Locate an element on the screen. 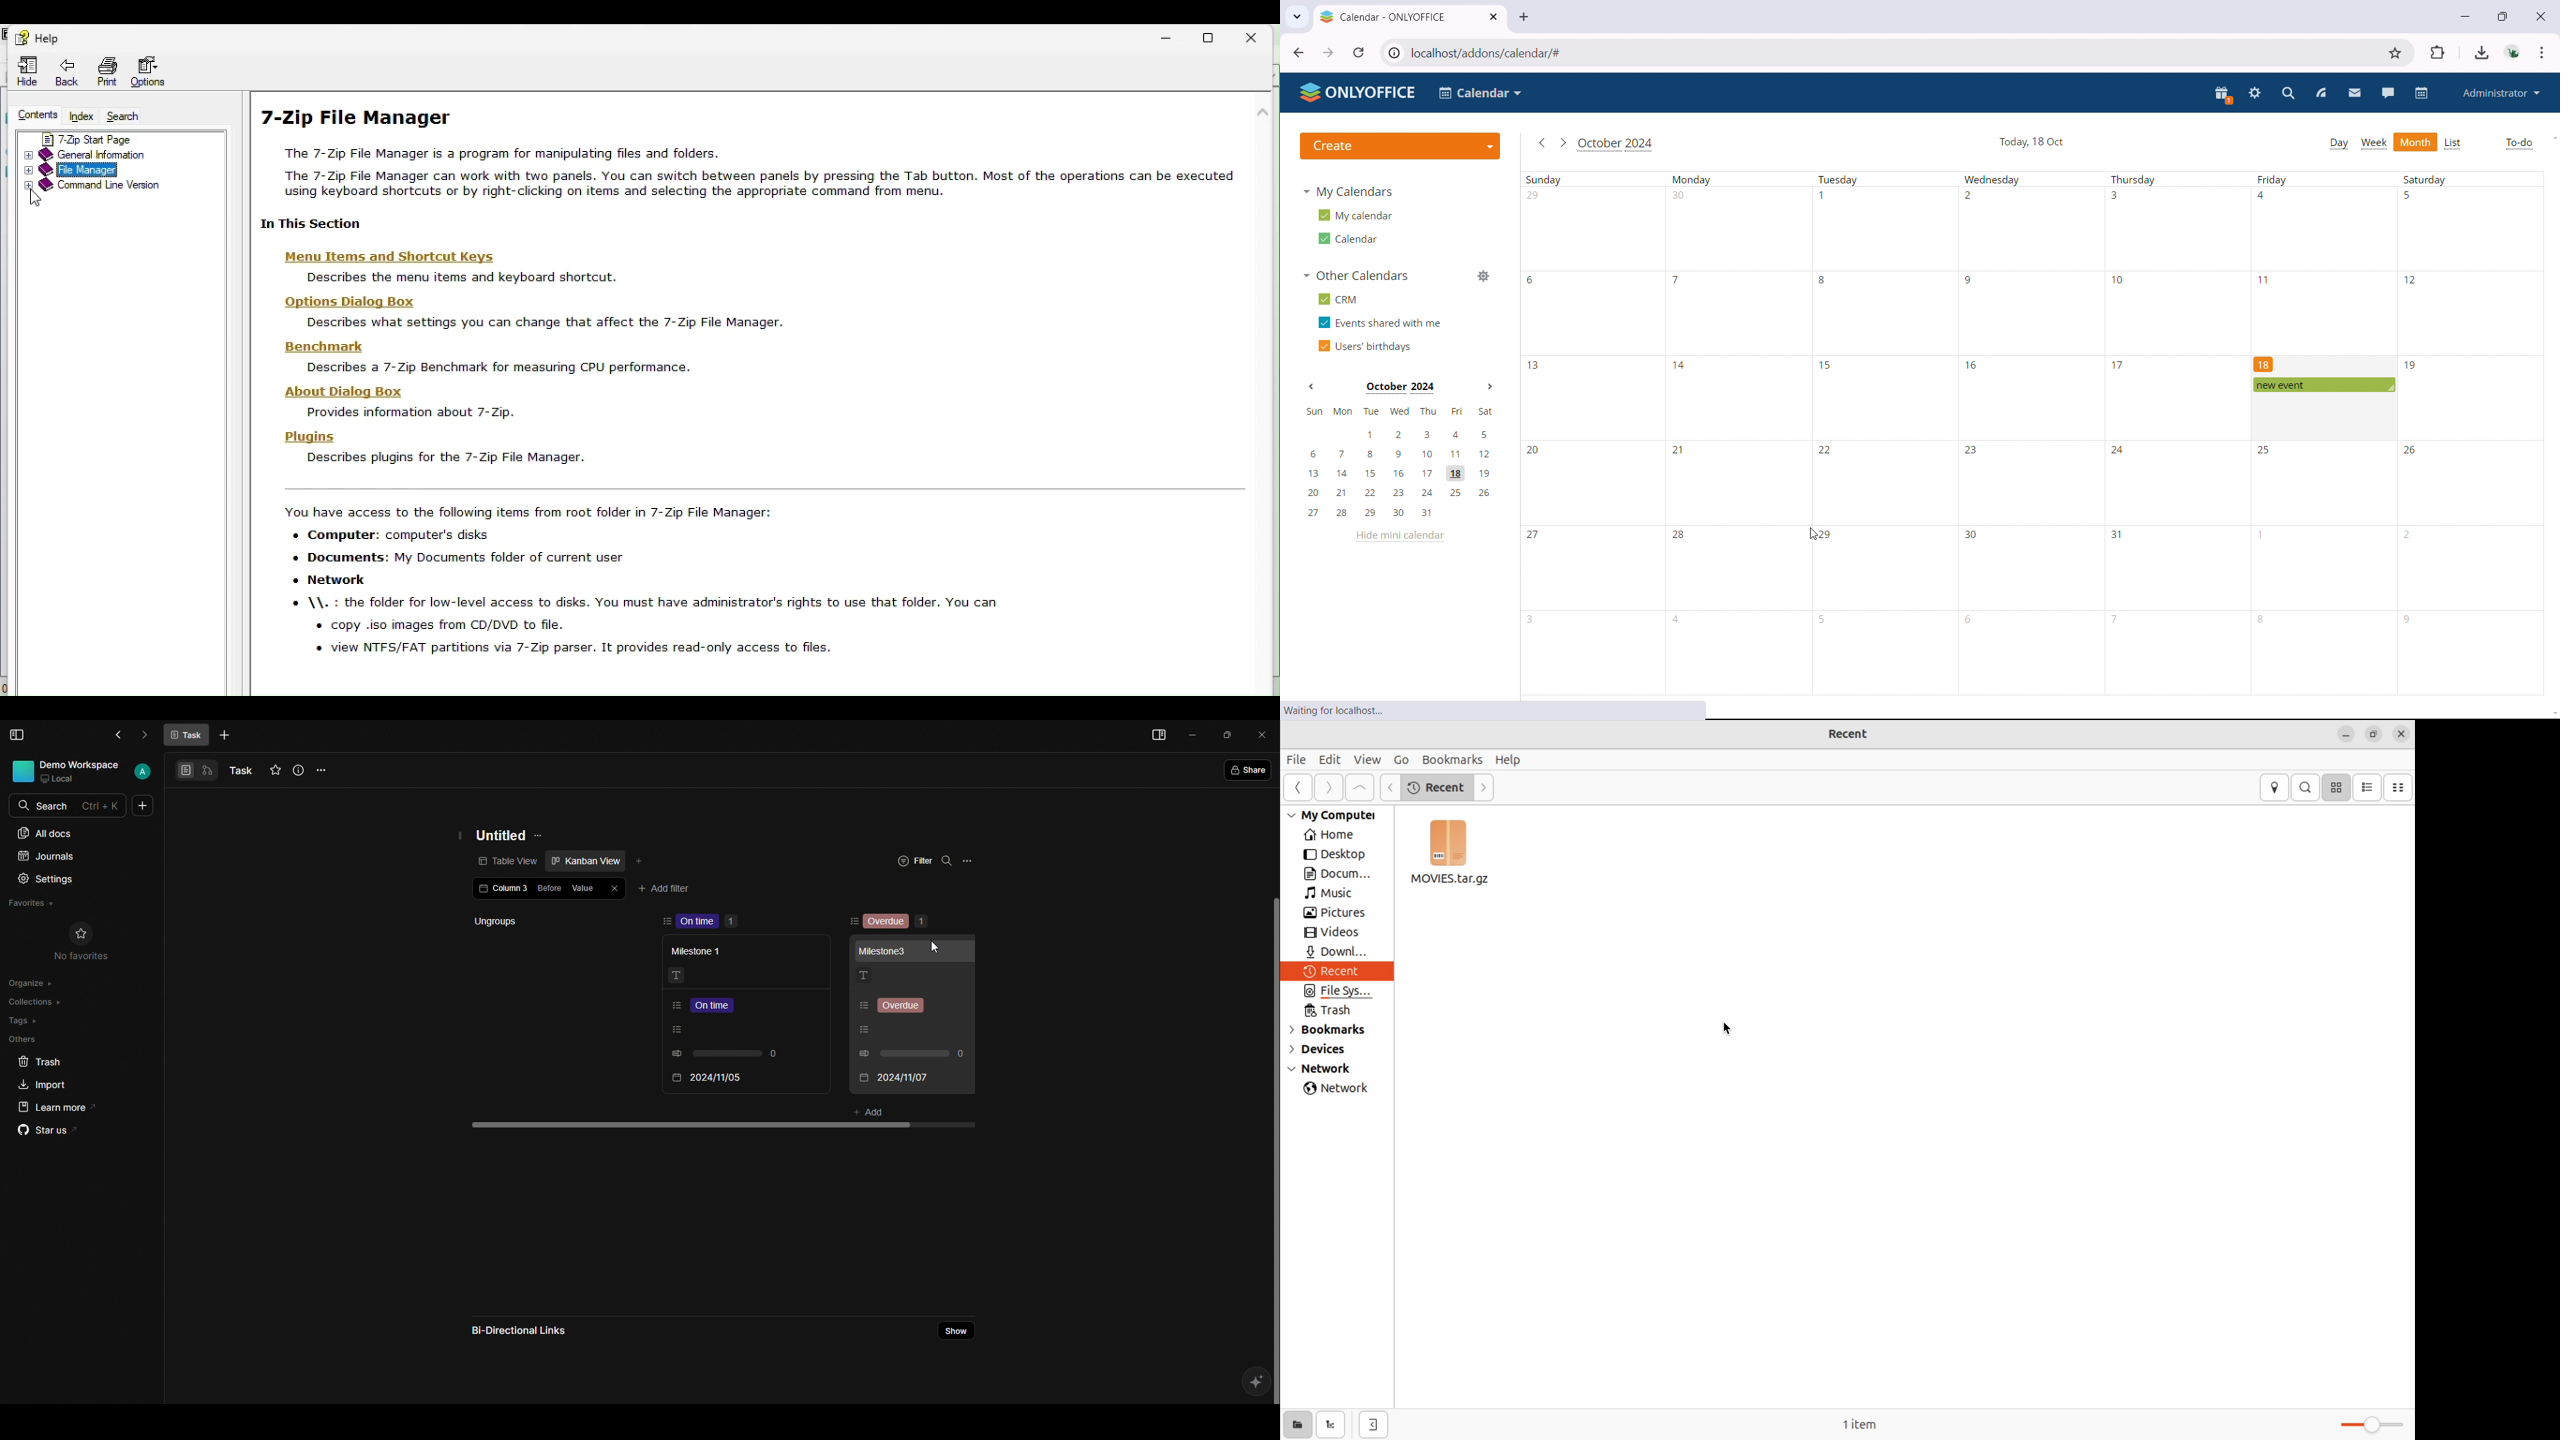 This screenshot has height=1456, width=2576. Organize is located at coordinates (35, 983).